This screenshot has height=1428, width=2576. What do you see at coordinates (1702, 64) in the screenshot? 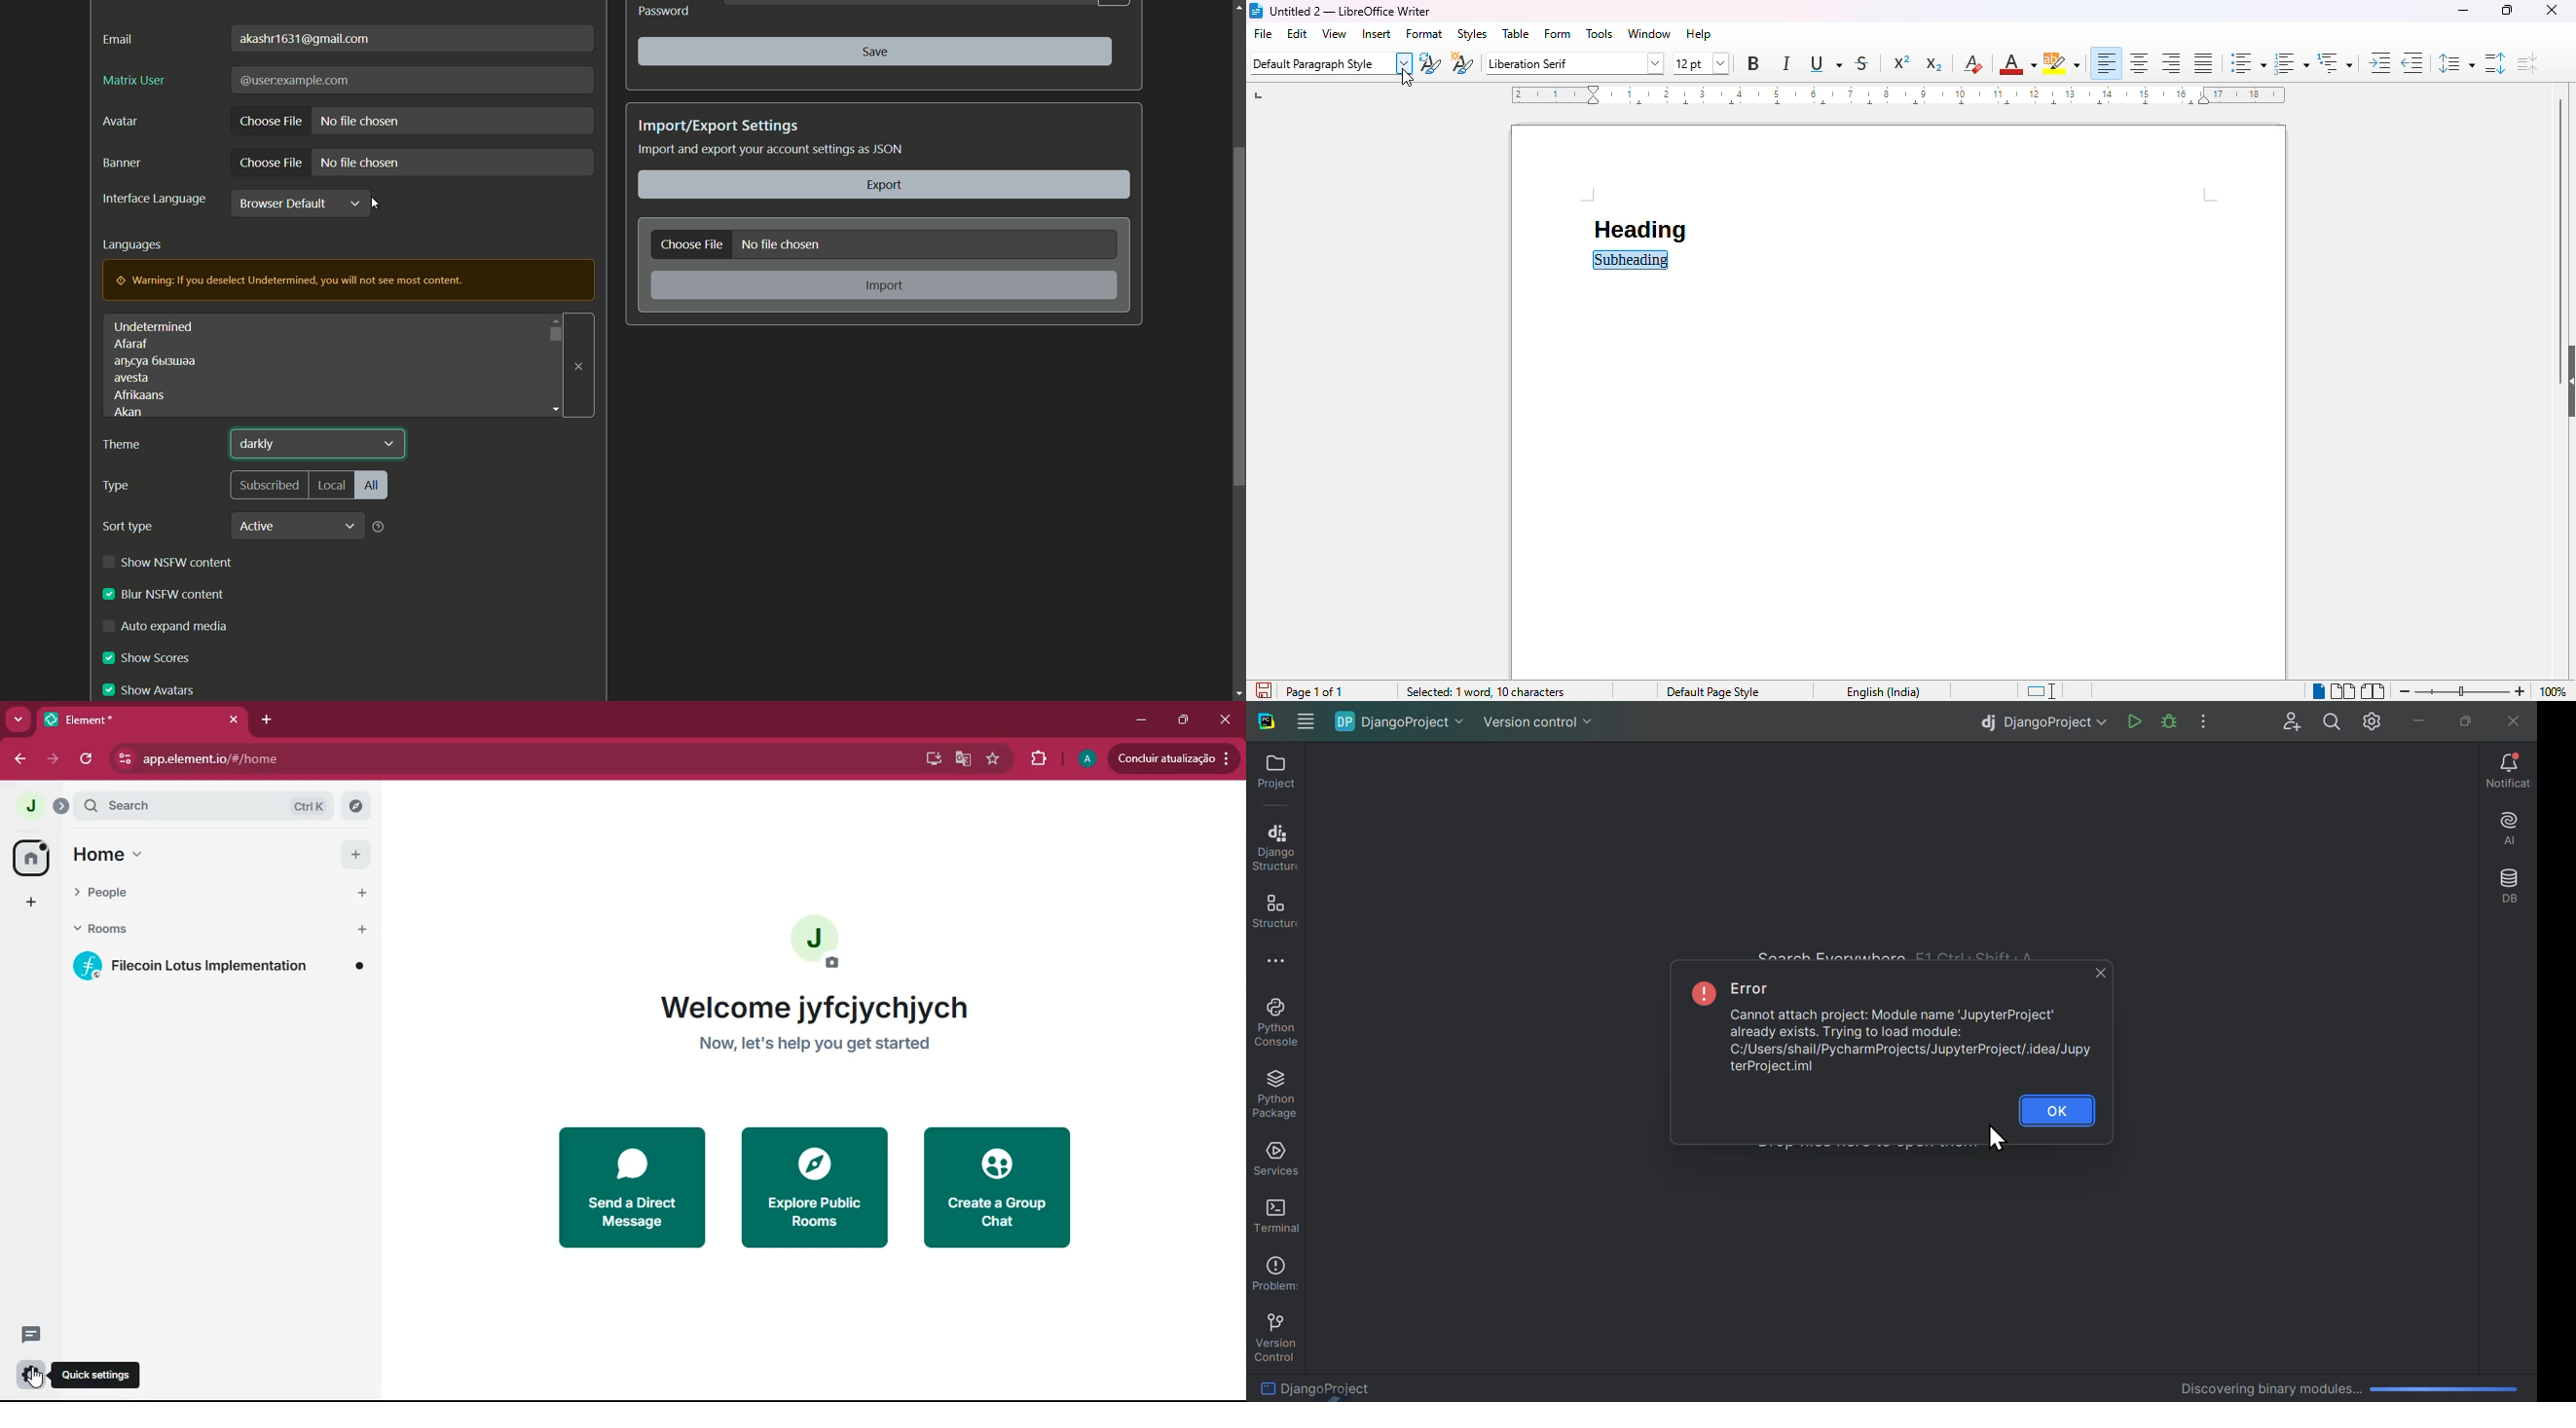
I see `font size` at bounding box center [1702, 64].